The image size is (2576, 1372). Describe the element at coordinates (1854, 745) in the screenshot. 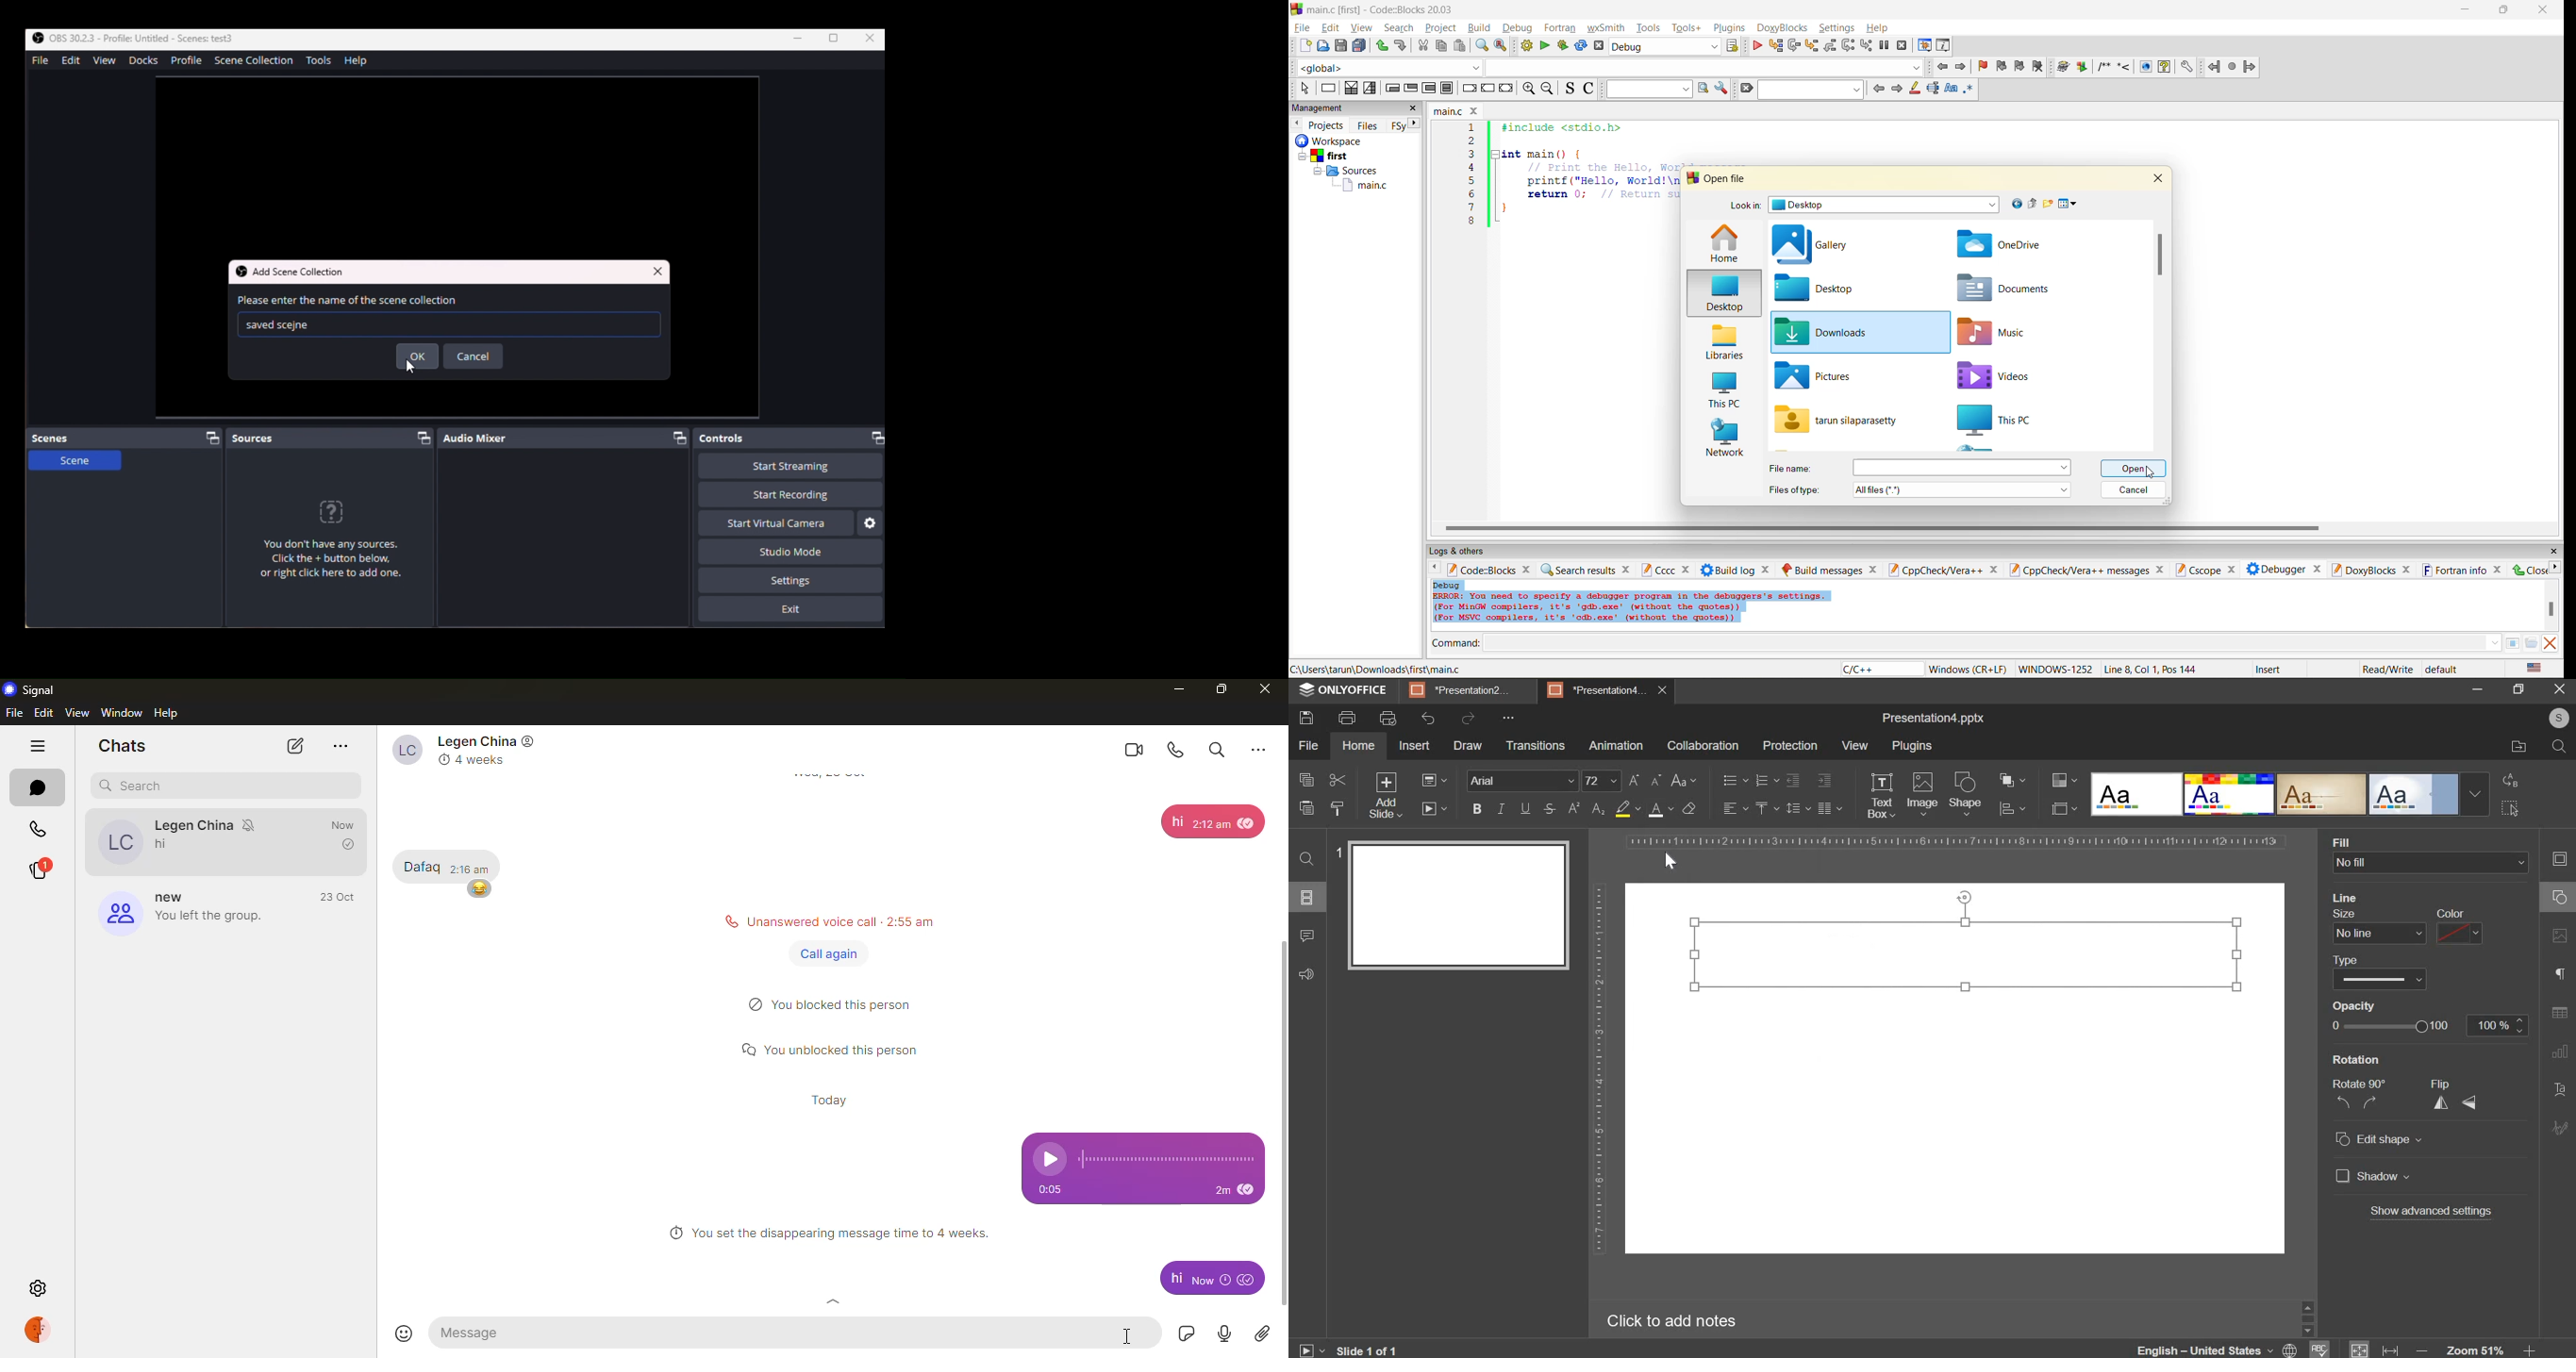

I see `view` at that location.